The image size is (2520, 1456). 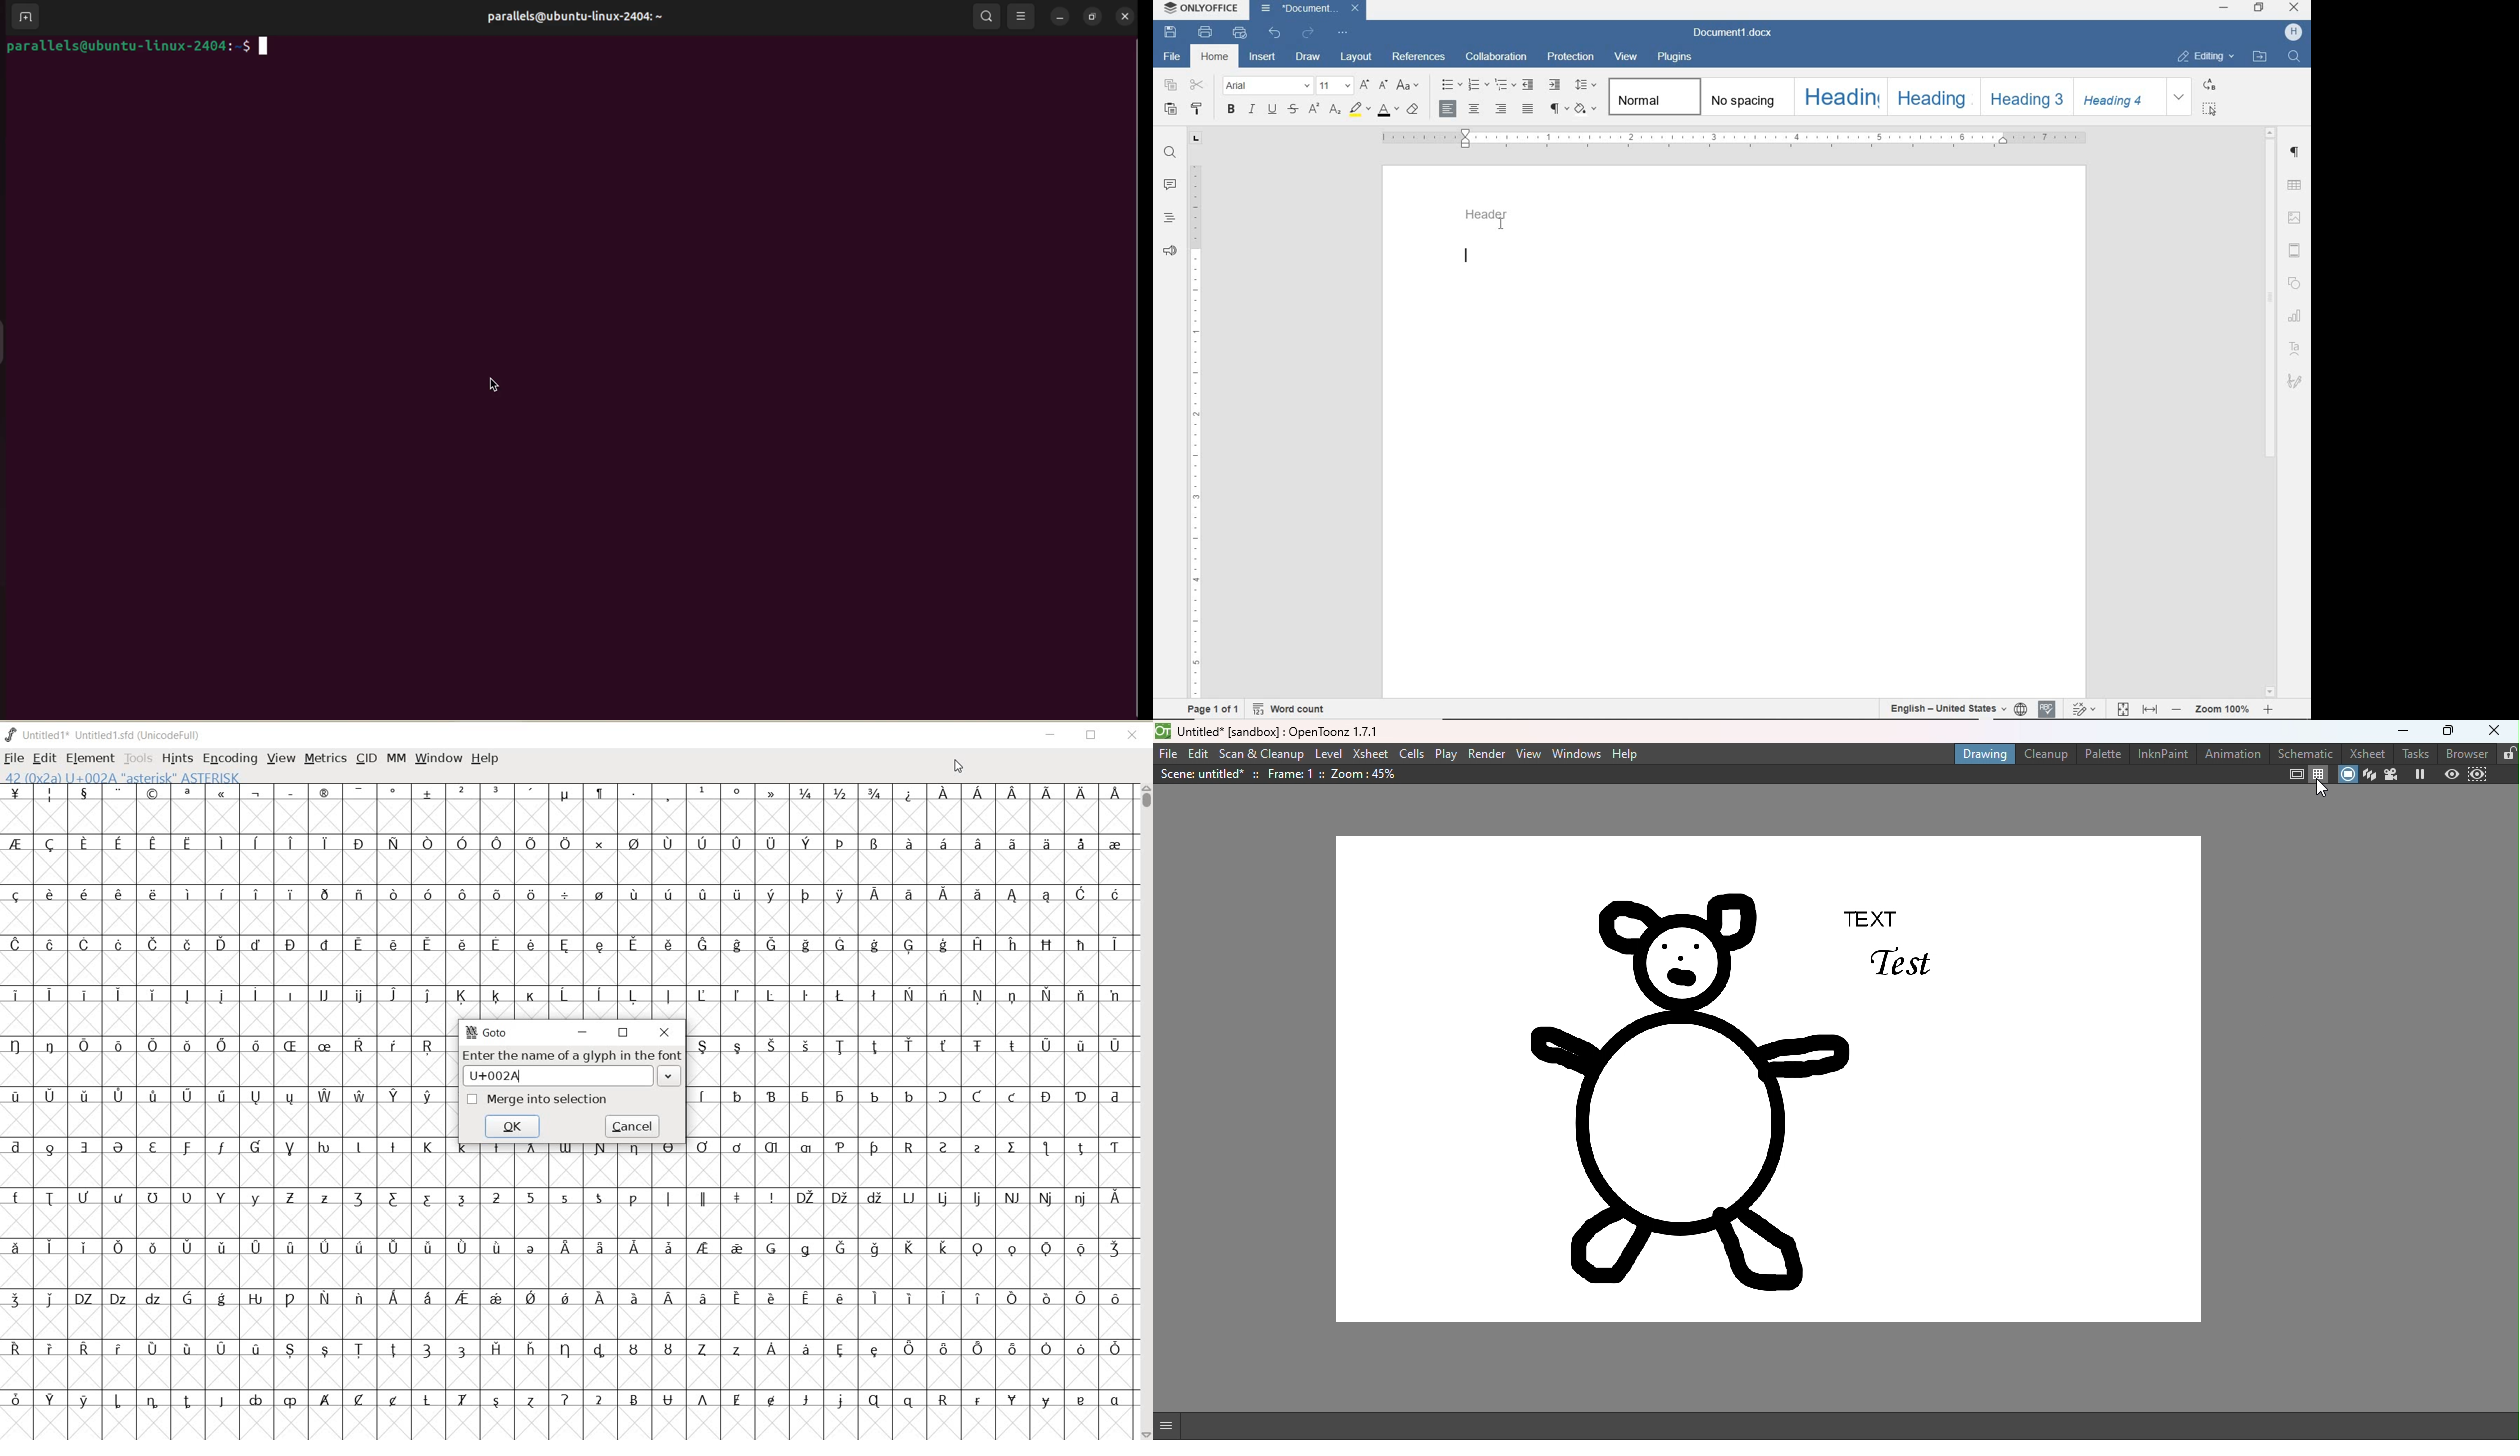 I want to click on headings, so click(x=1167, y=217).